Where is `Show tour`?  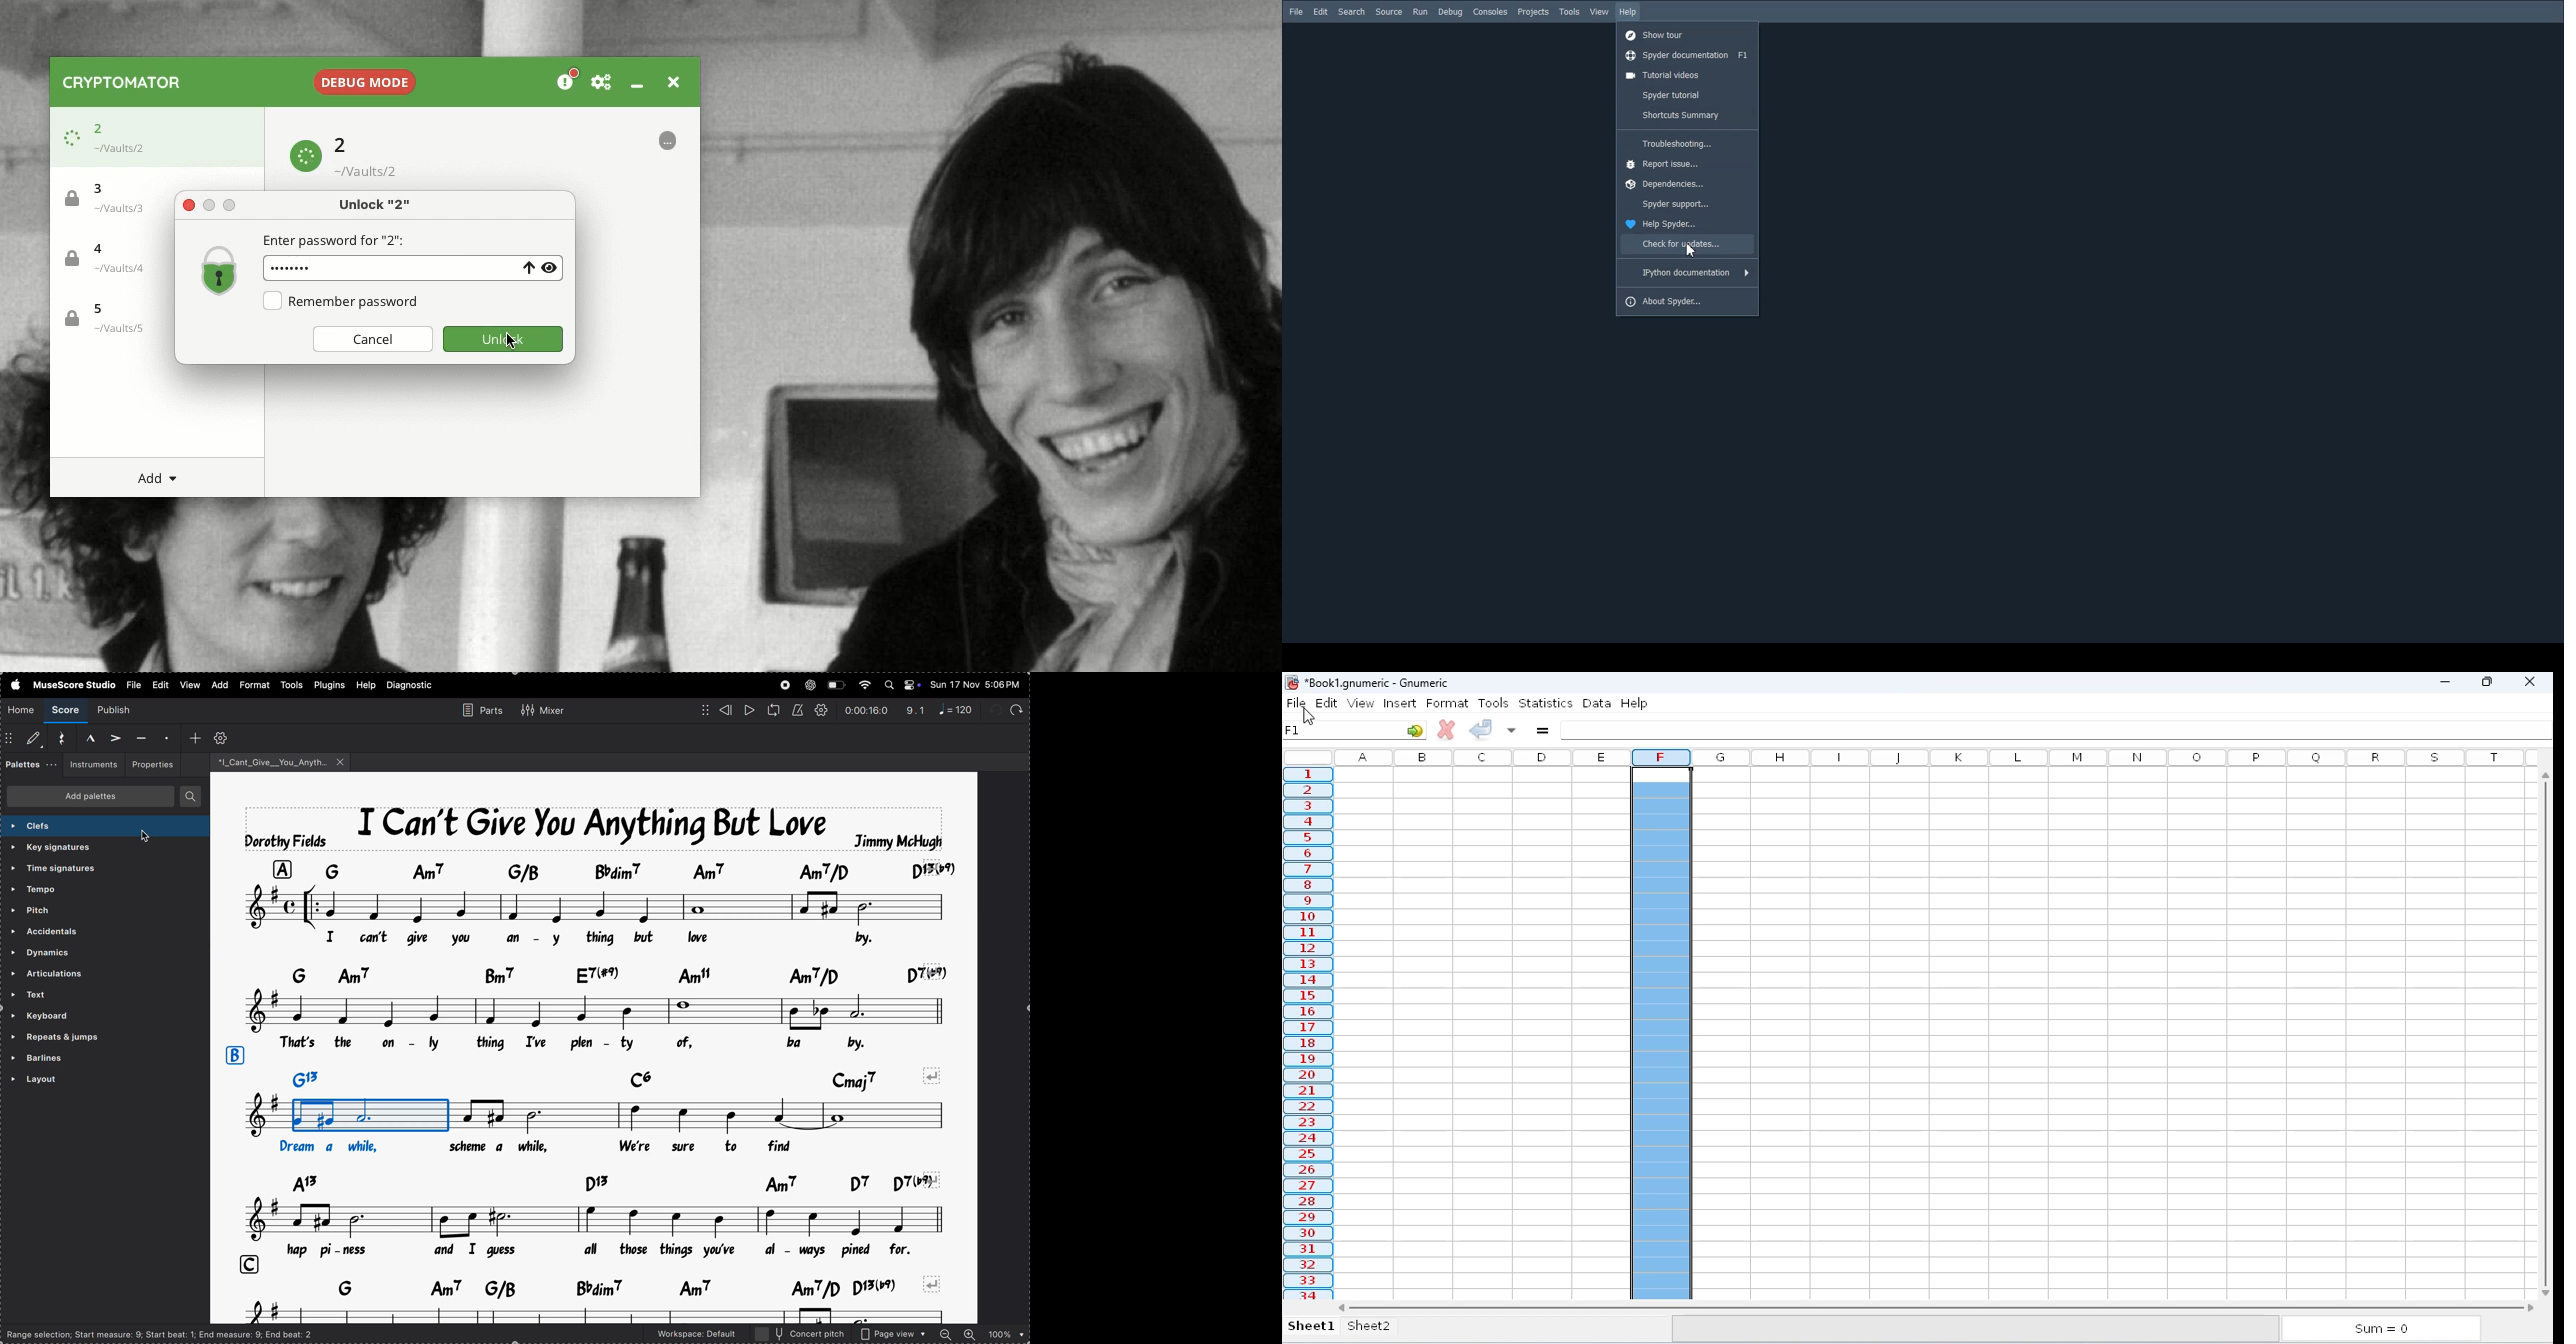
Show tour is located at coordinates (1688, 35).